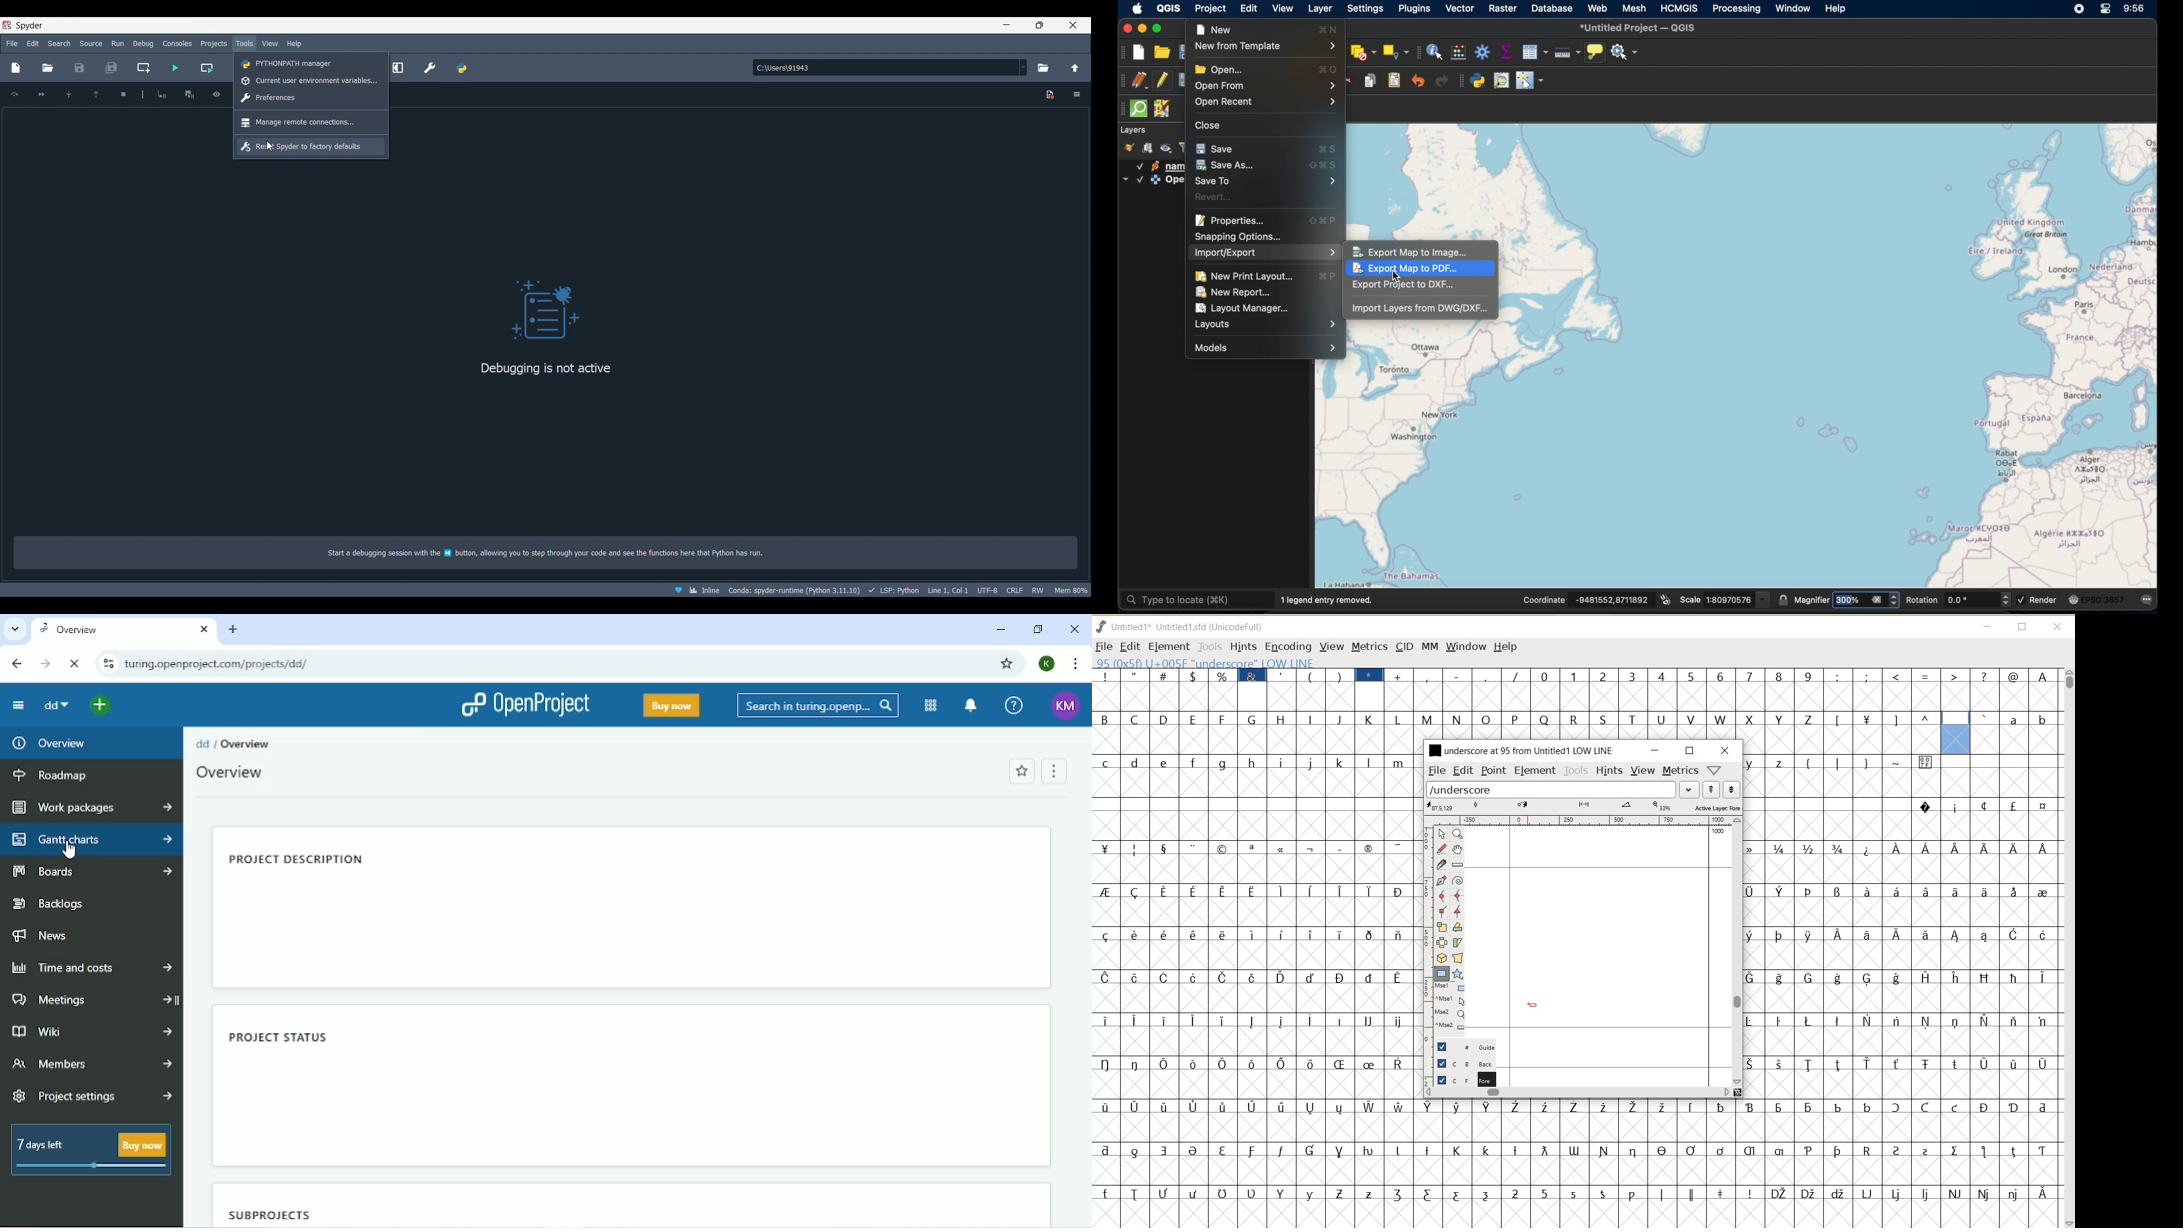 This screenshot has width=2184, height=1232. I want to click on show previous word list, so click(1712, 789).